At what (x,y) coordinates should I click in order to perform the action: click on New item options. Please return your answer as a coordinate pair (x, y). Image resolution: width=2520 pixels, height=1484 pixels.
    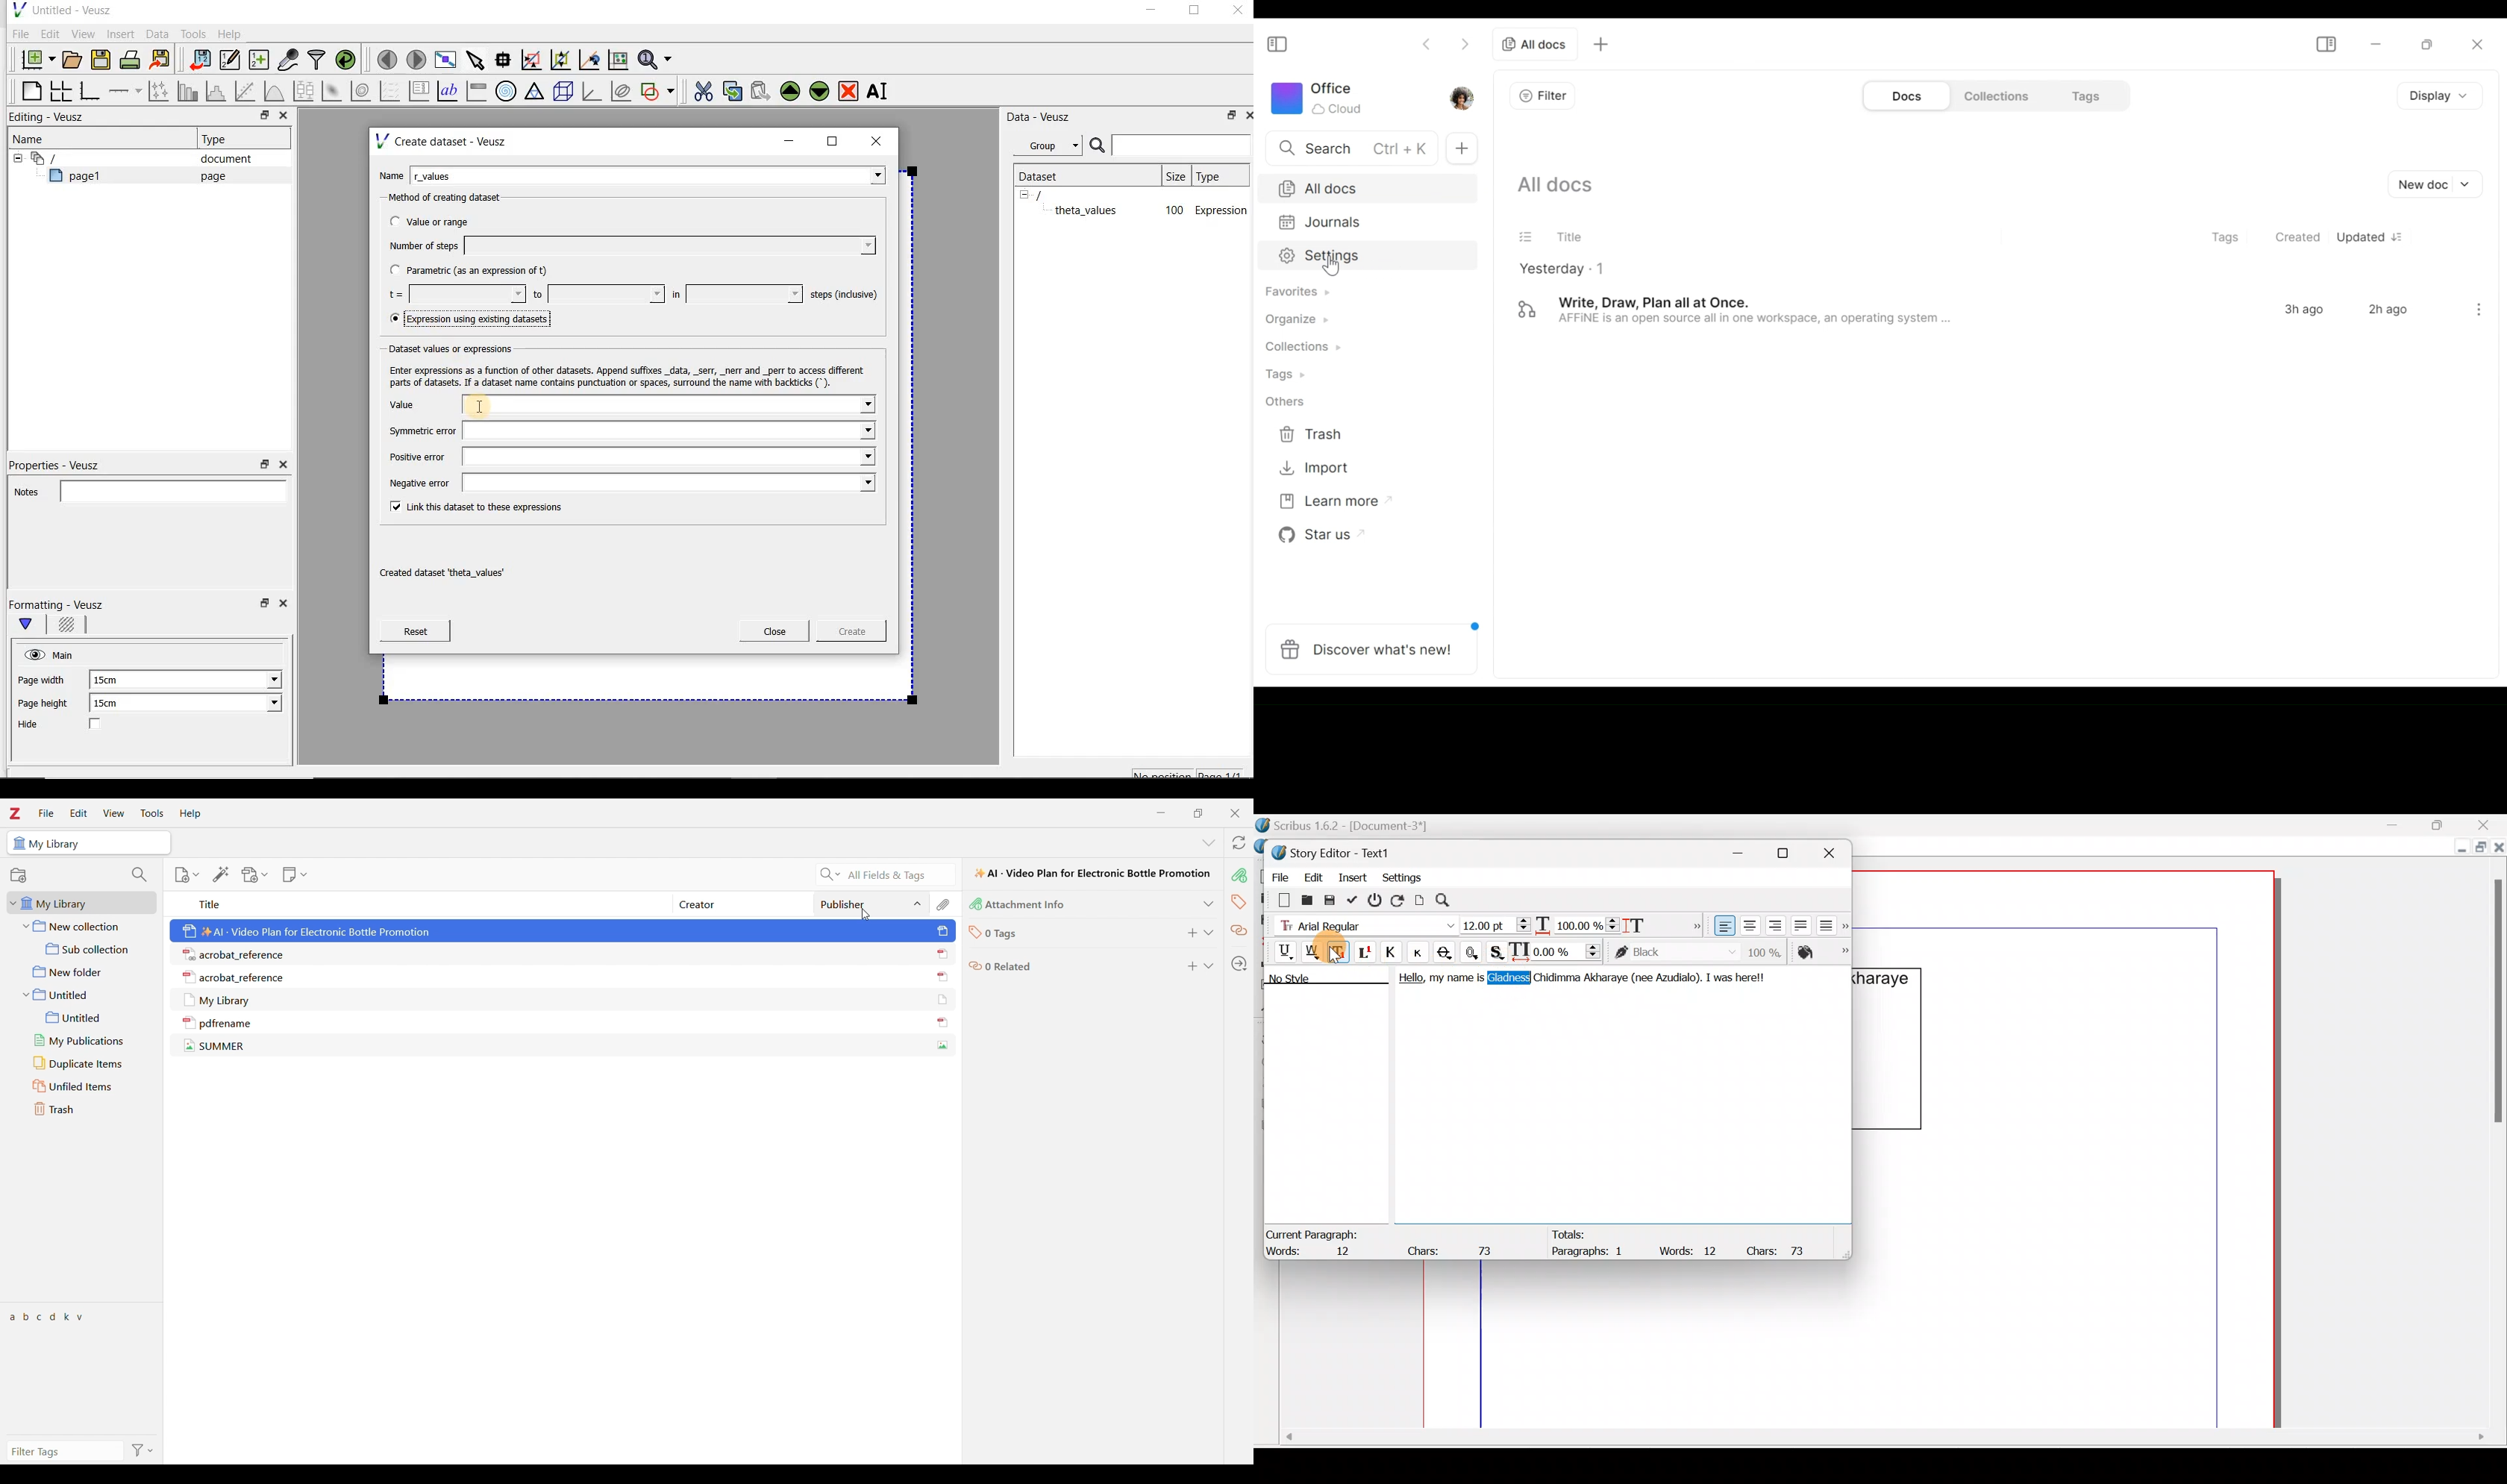
    Looking at the image, I should click on (187, 875).